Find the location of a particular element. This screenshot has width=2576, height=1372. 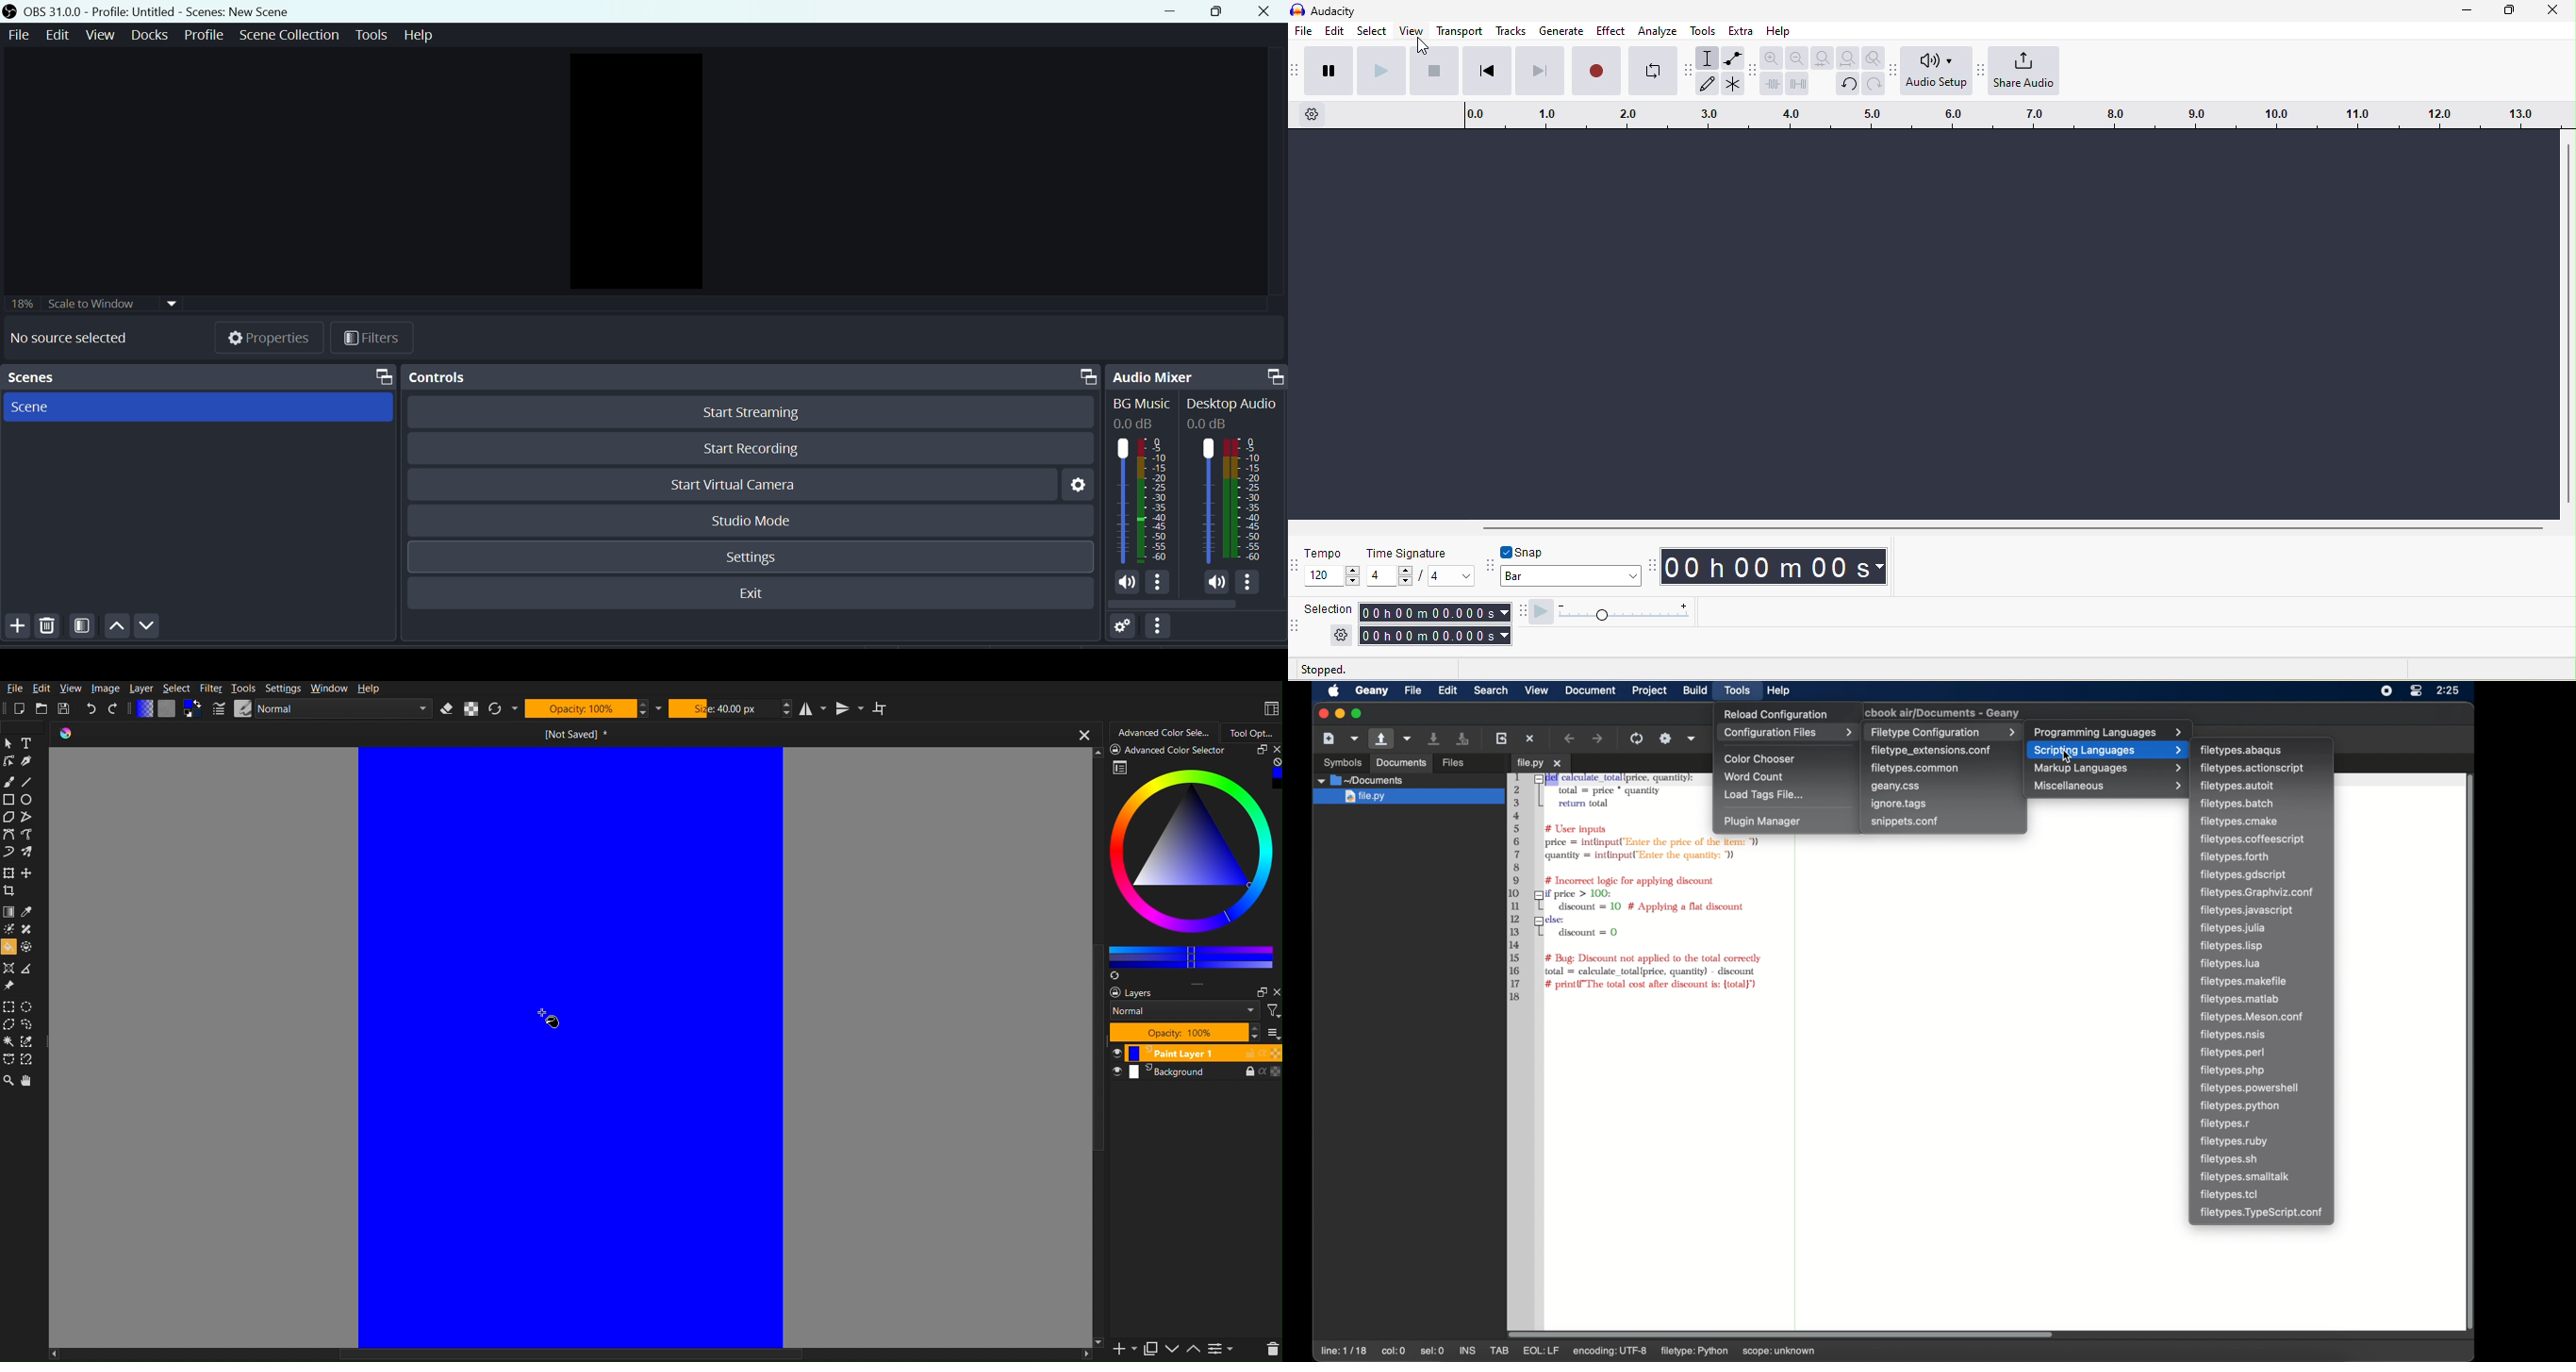

close is located at coordinates (1275, 989).